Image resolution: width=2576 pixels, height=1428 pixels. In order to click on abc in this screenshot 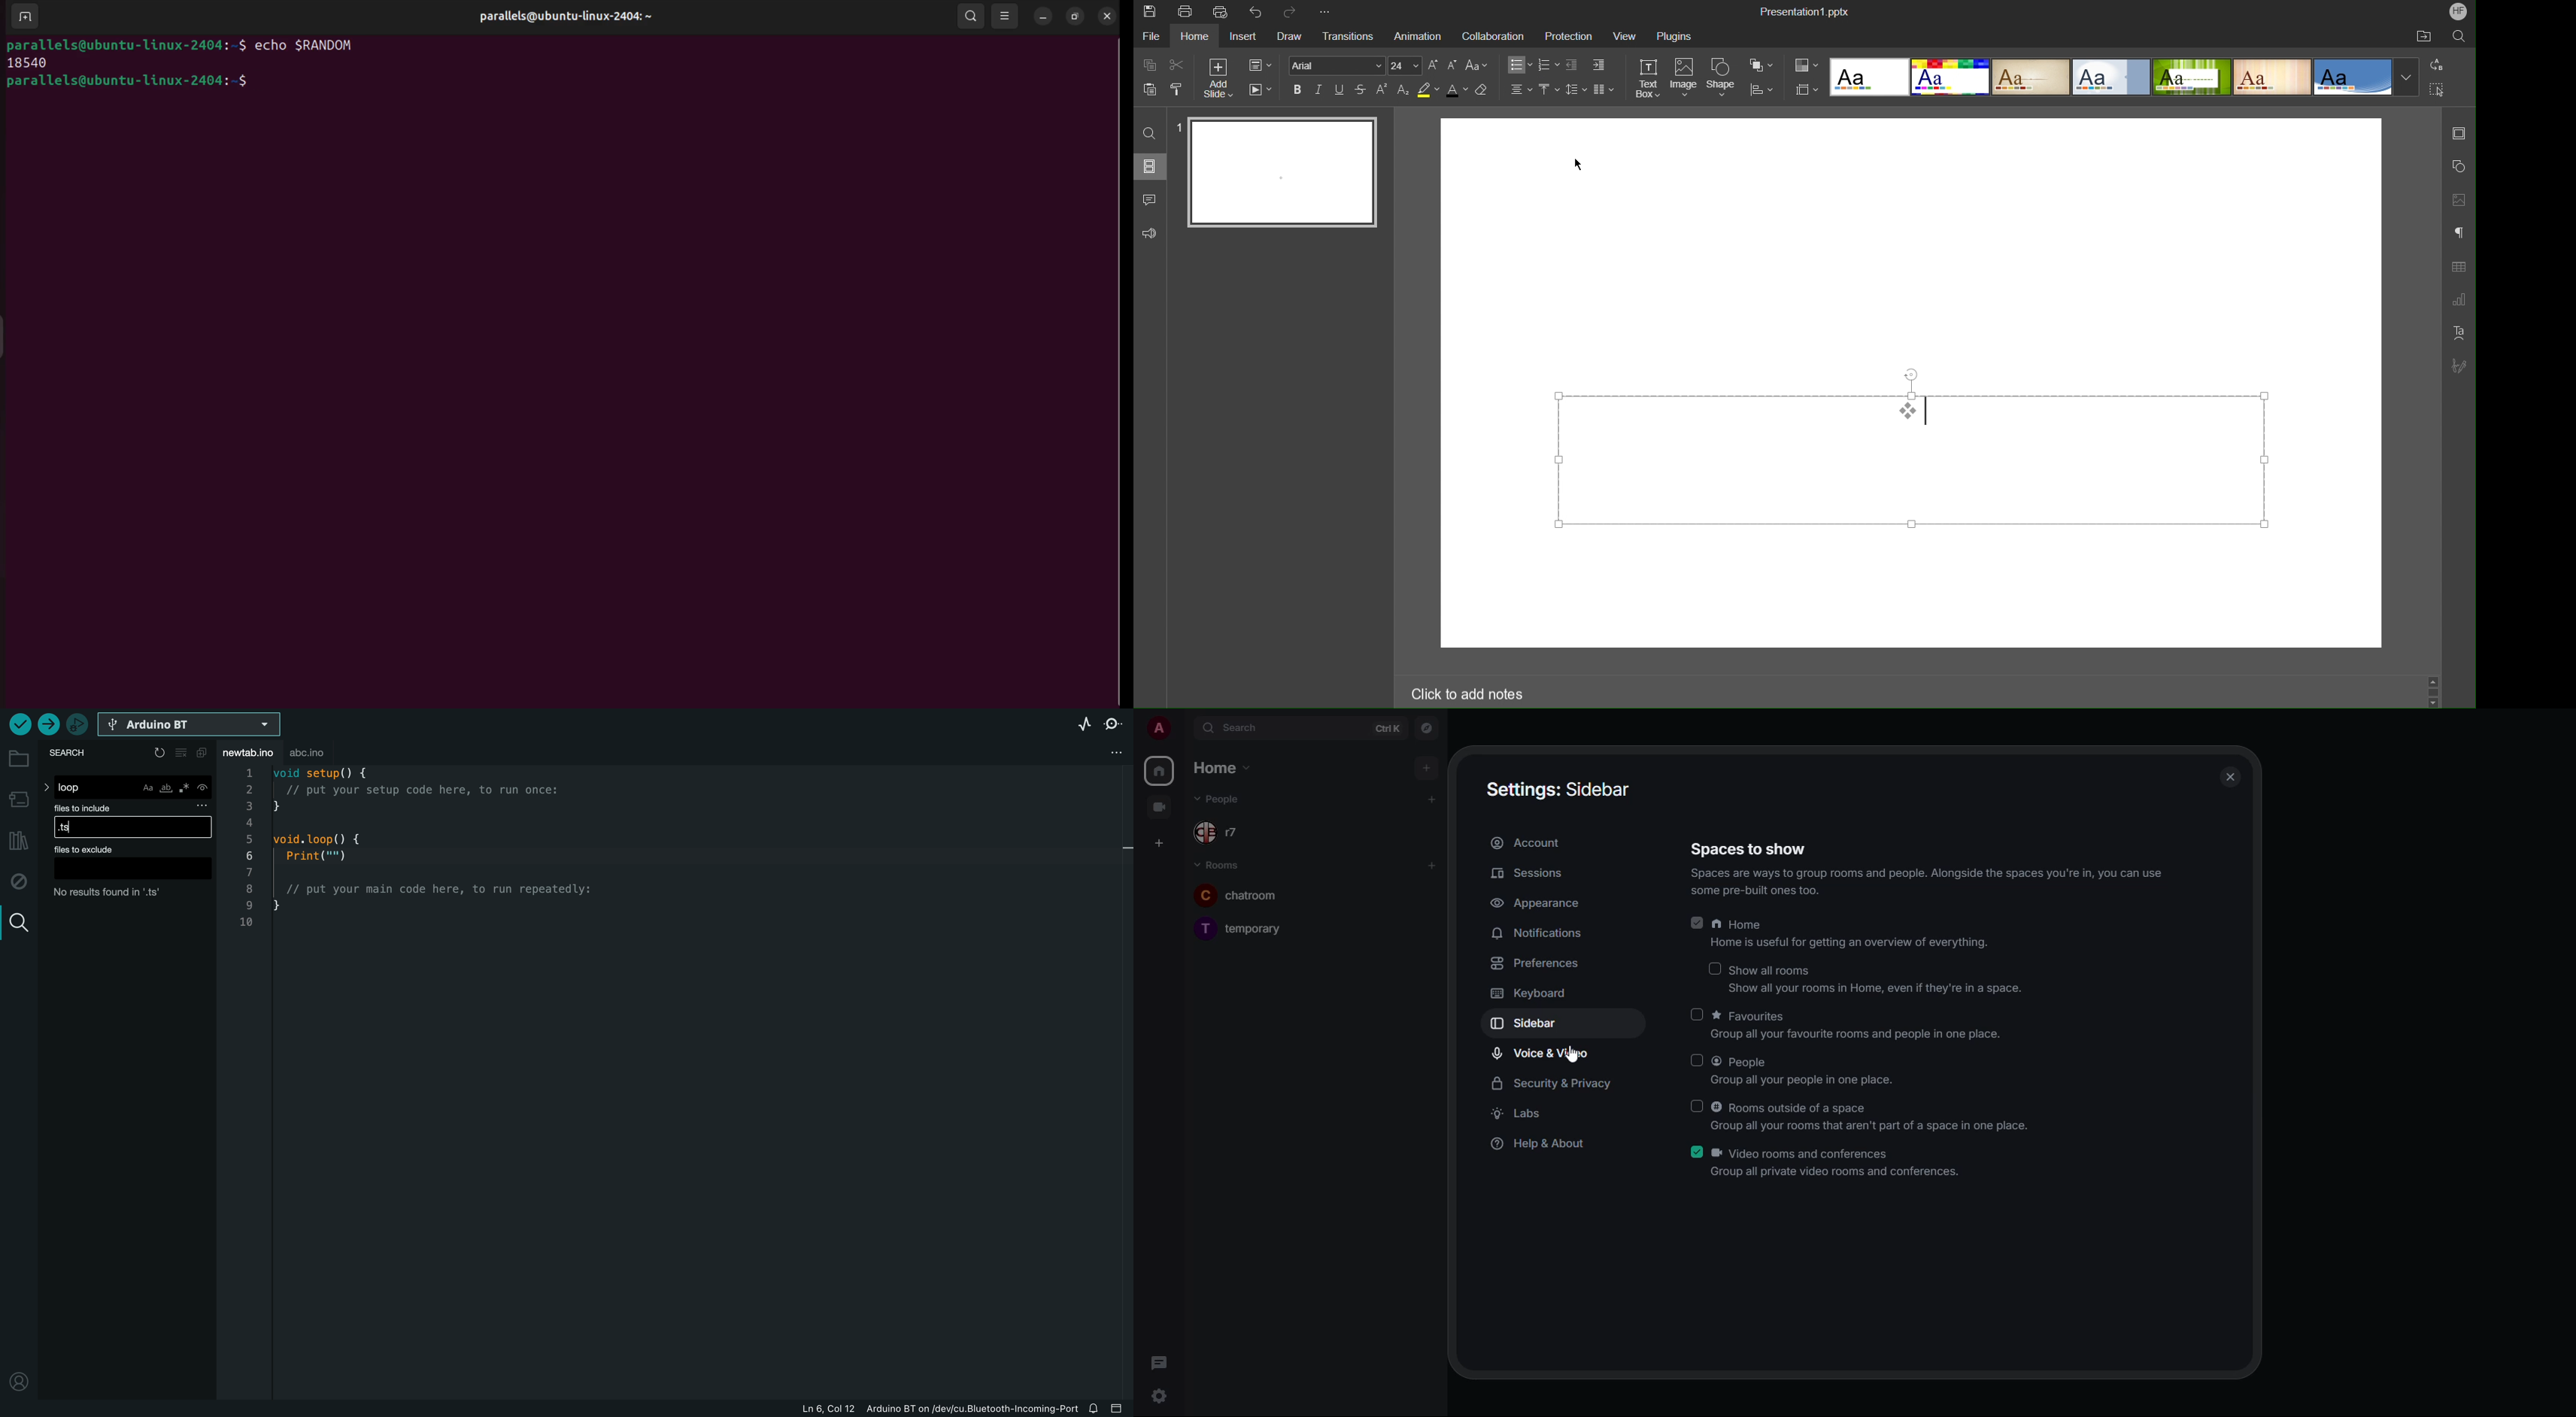, I will do `click(319, 753)`.